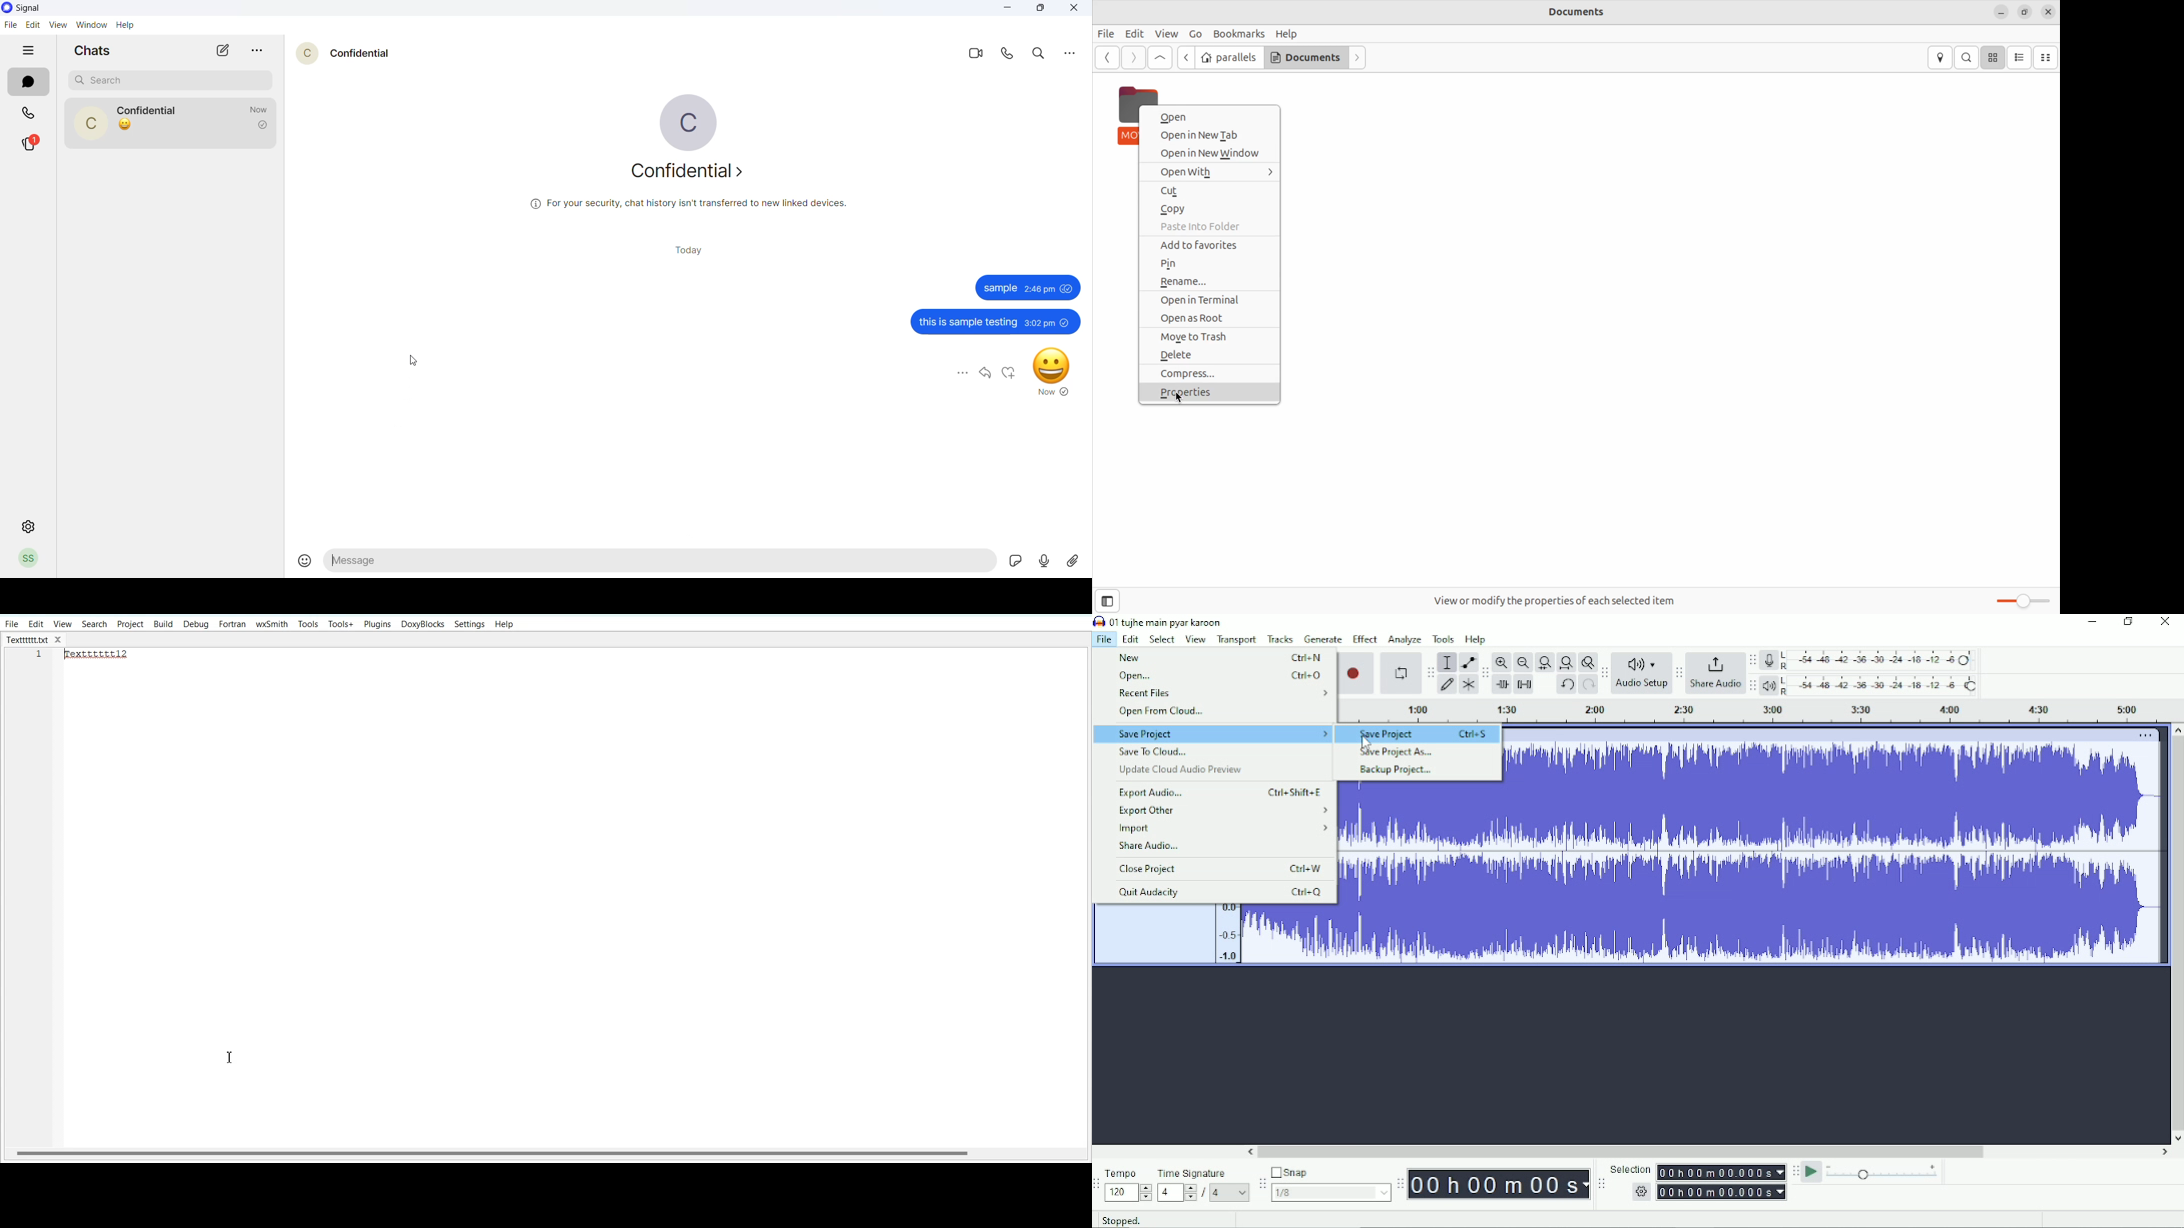  Describe the element at coordinates (1604, 672) in the screenshot. I see `Audacity audio setup toolbar` at that location.